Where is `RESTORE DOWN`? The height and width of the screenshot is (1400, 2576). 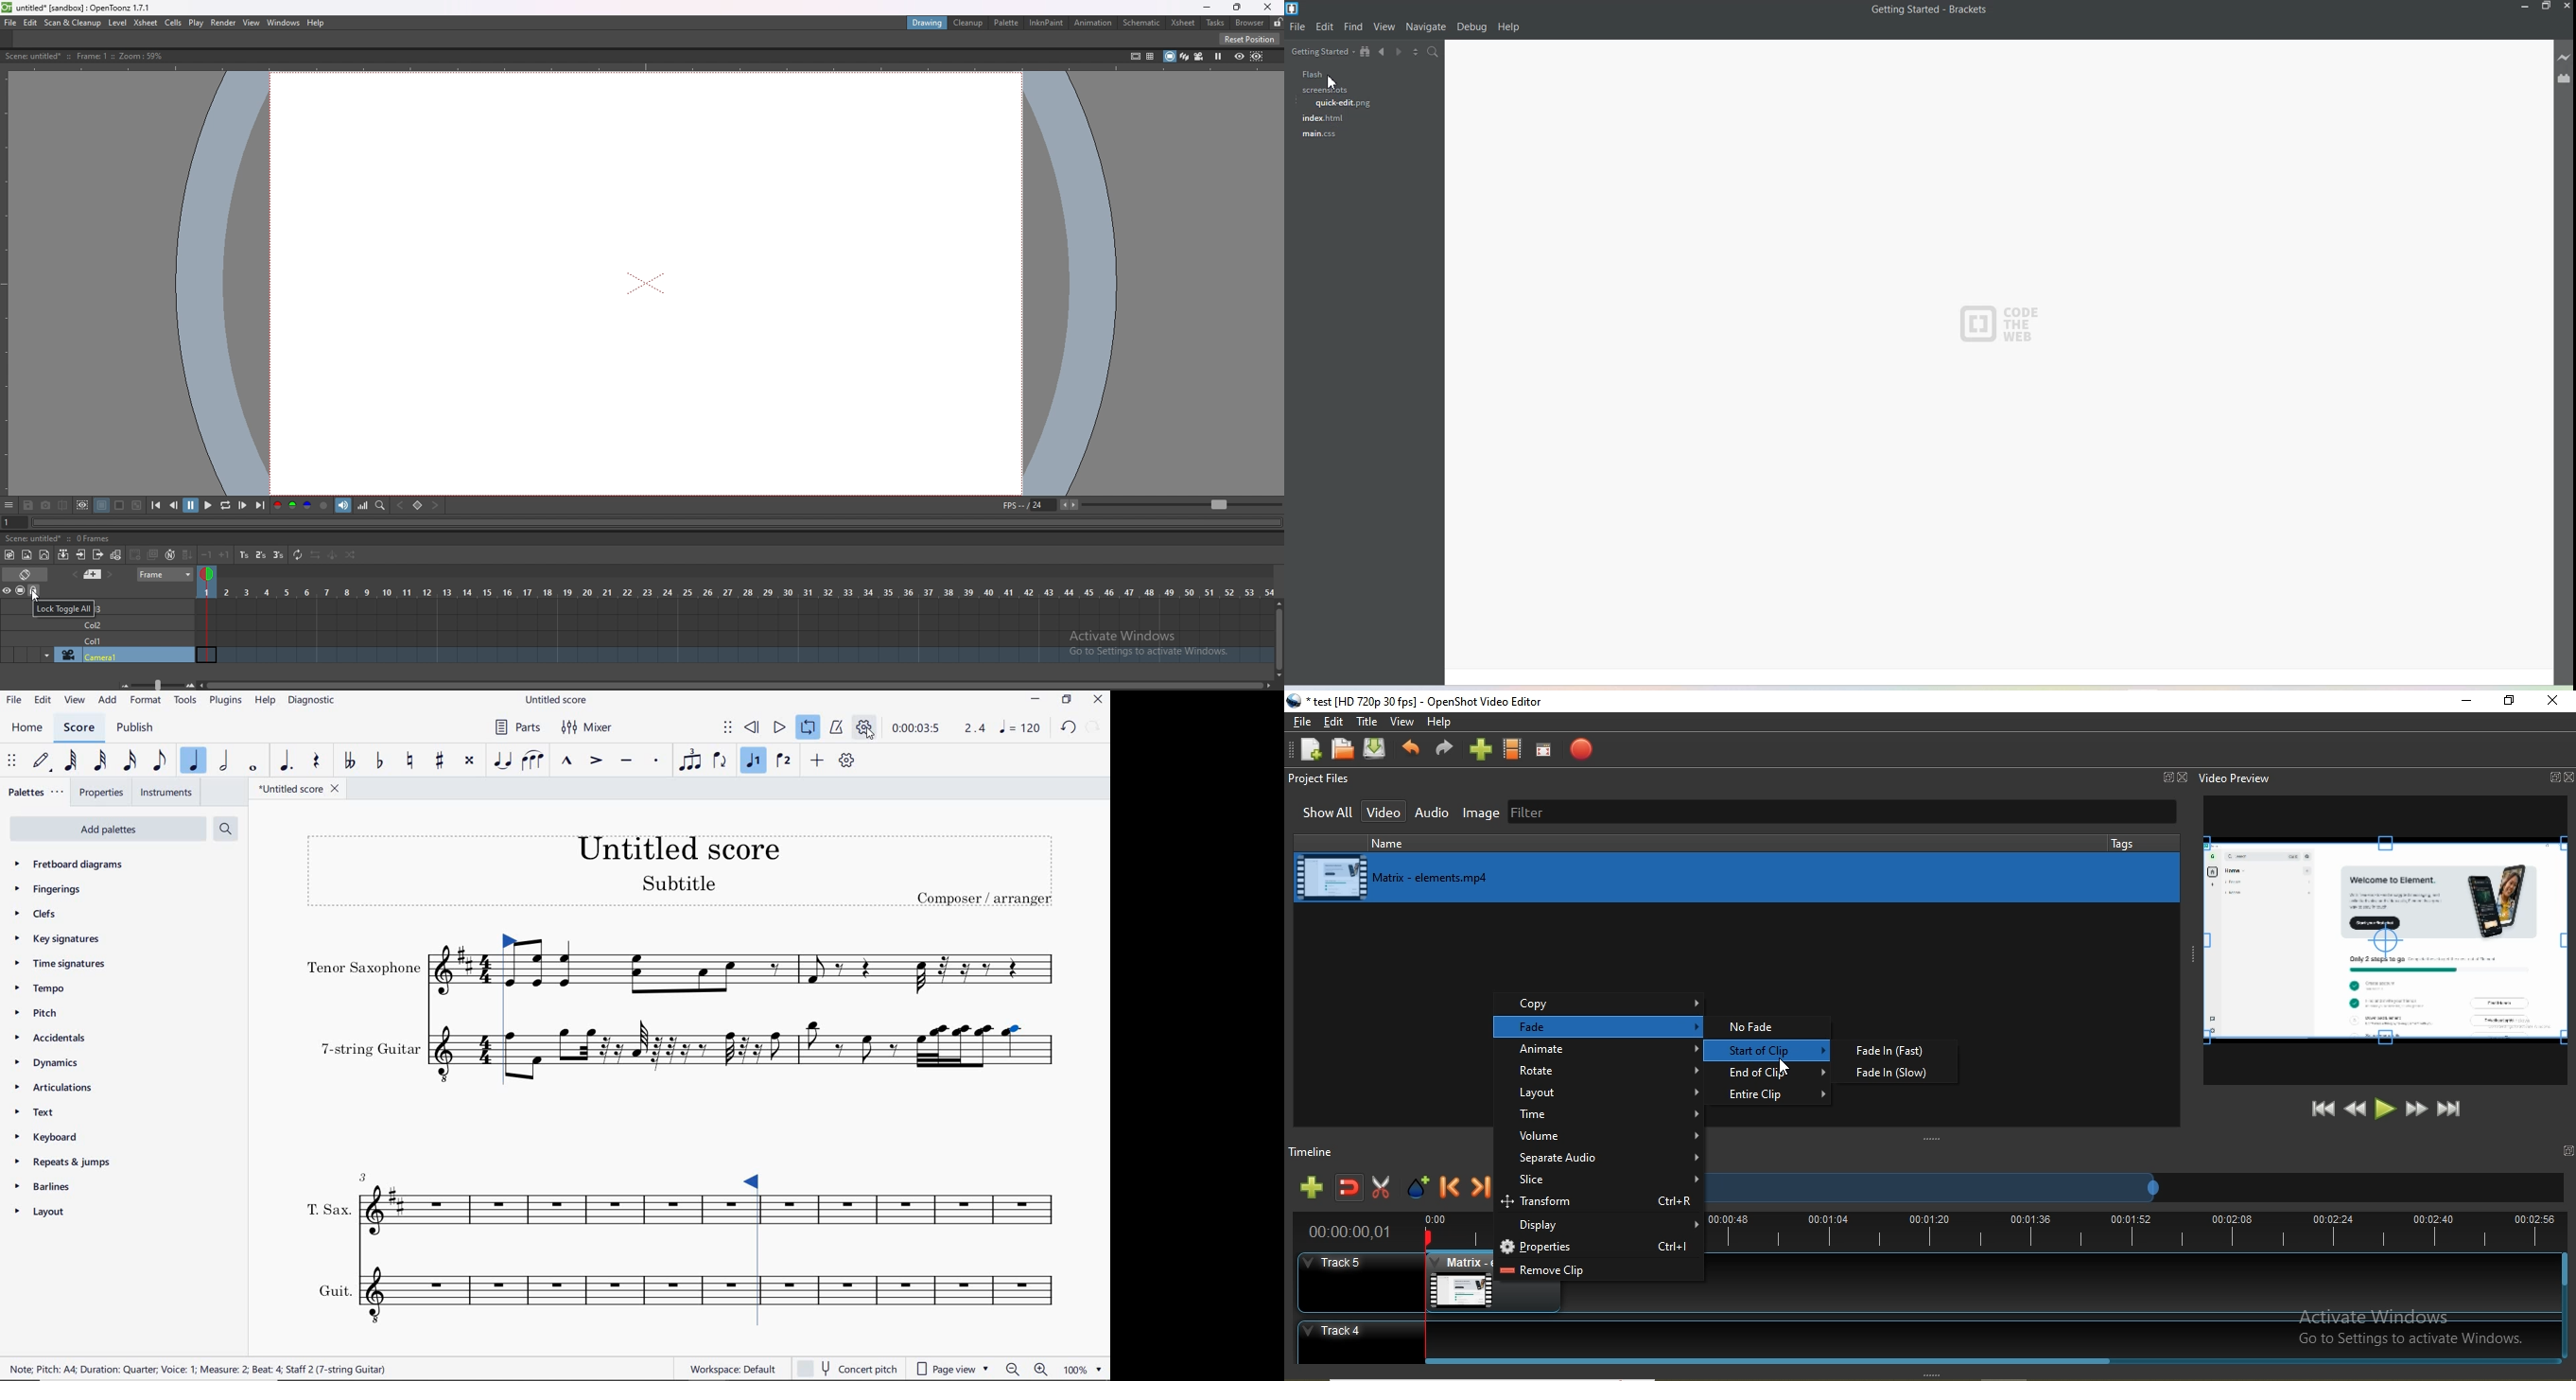 RESTORE DOWN is located at coordinates (1069, 700).